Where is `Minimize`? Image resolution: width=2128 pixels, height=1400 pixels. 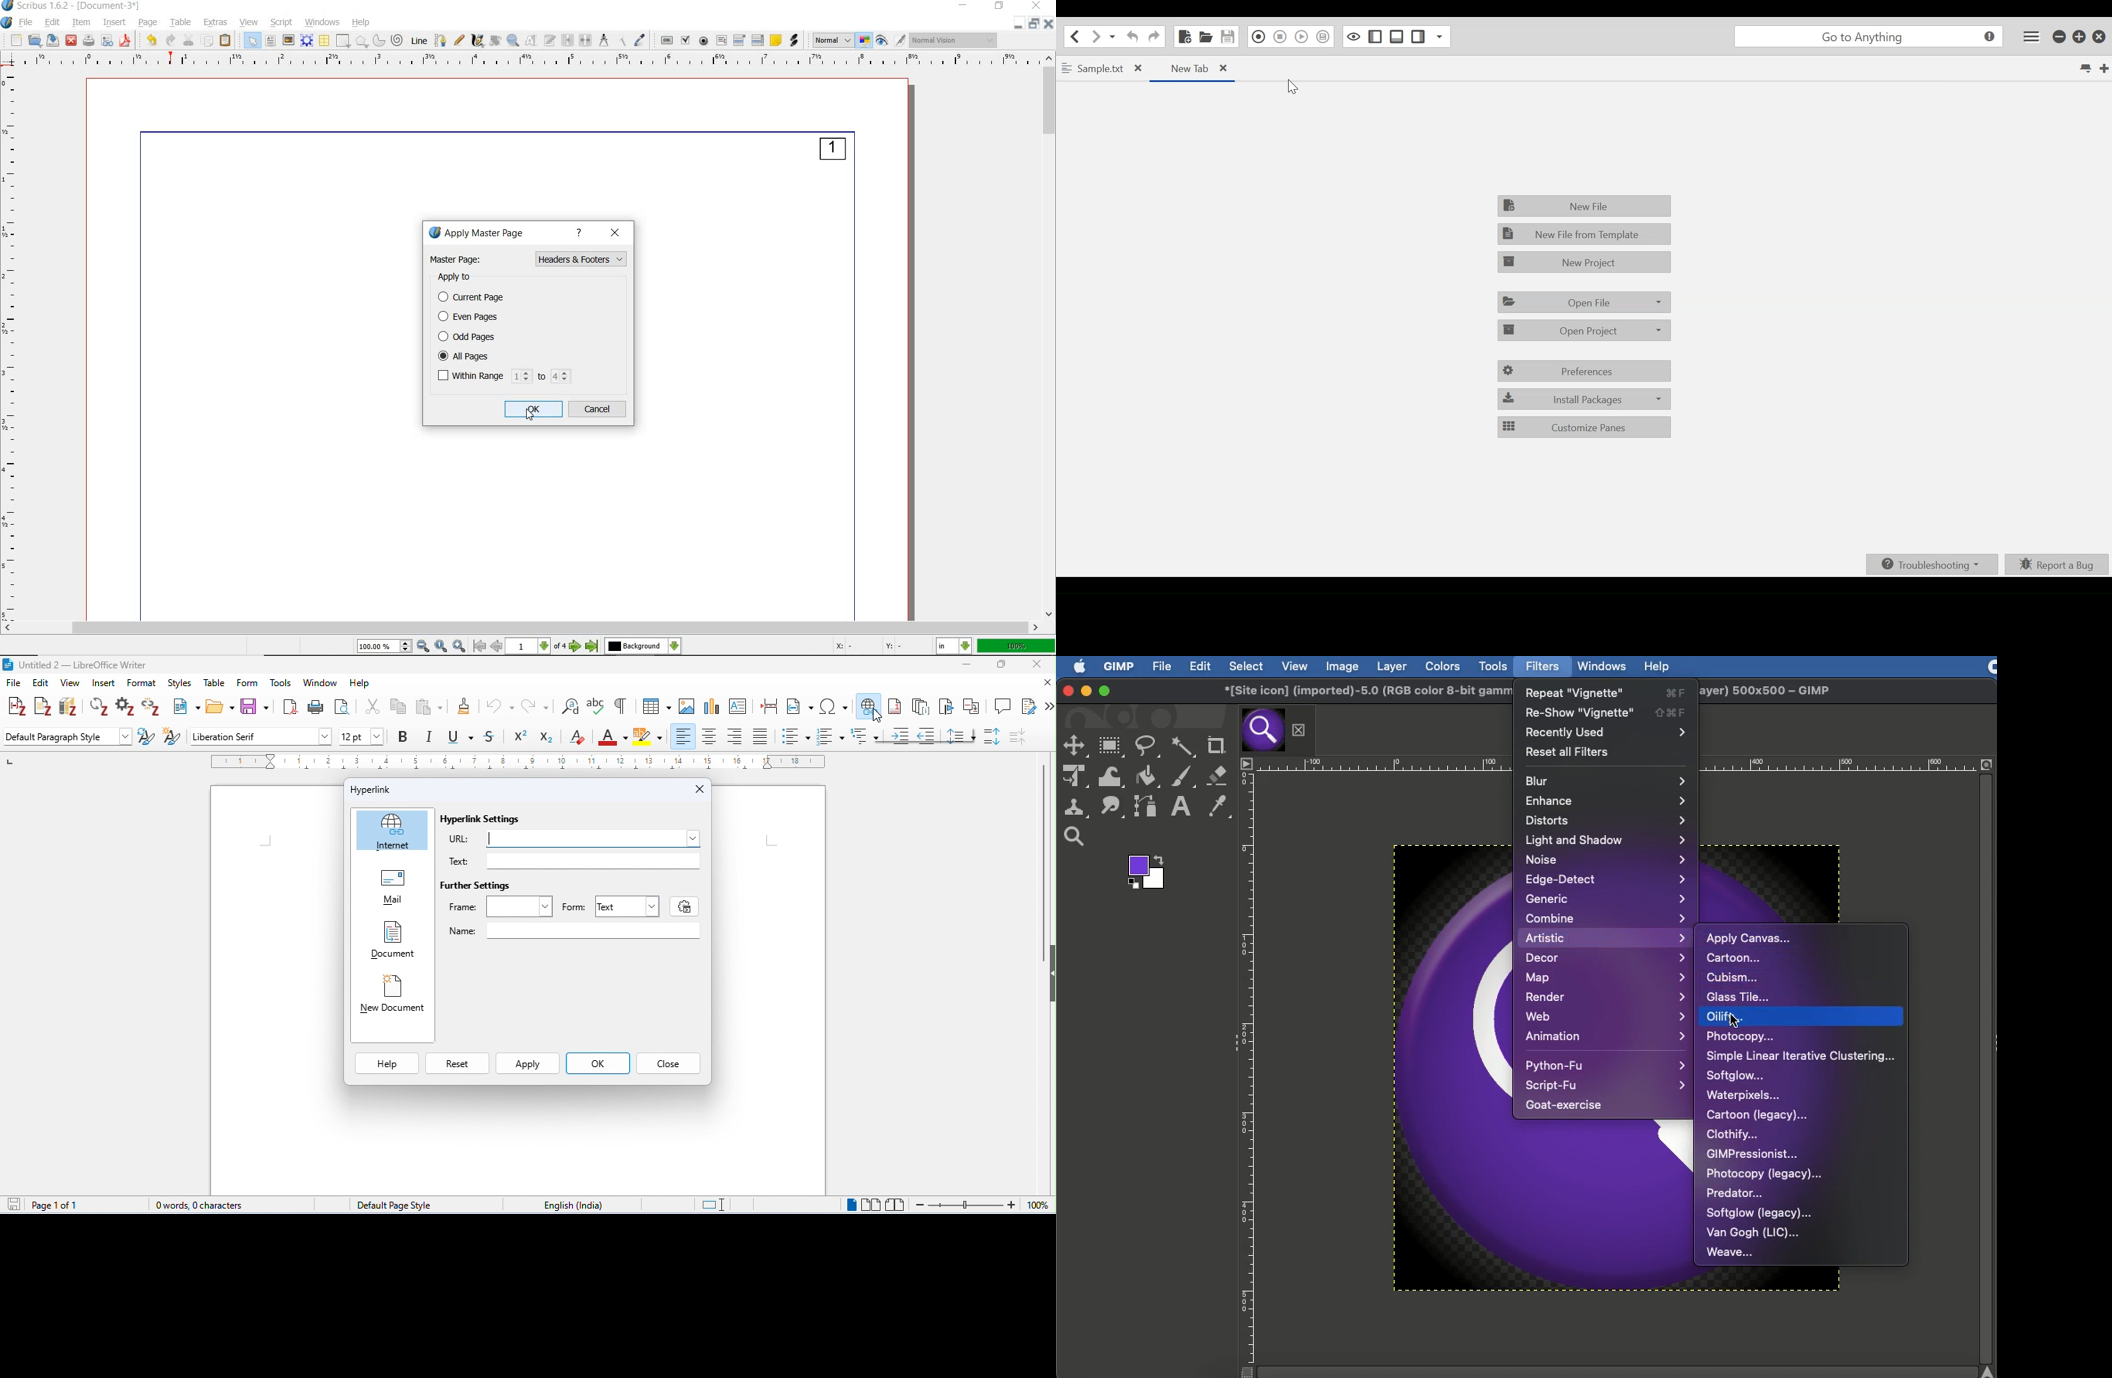
Minimize is located at coordinates (1019, 24).